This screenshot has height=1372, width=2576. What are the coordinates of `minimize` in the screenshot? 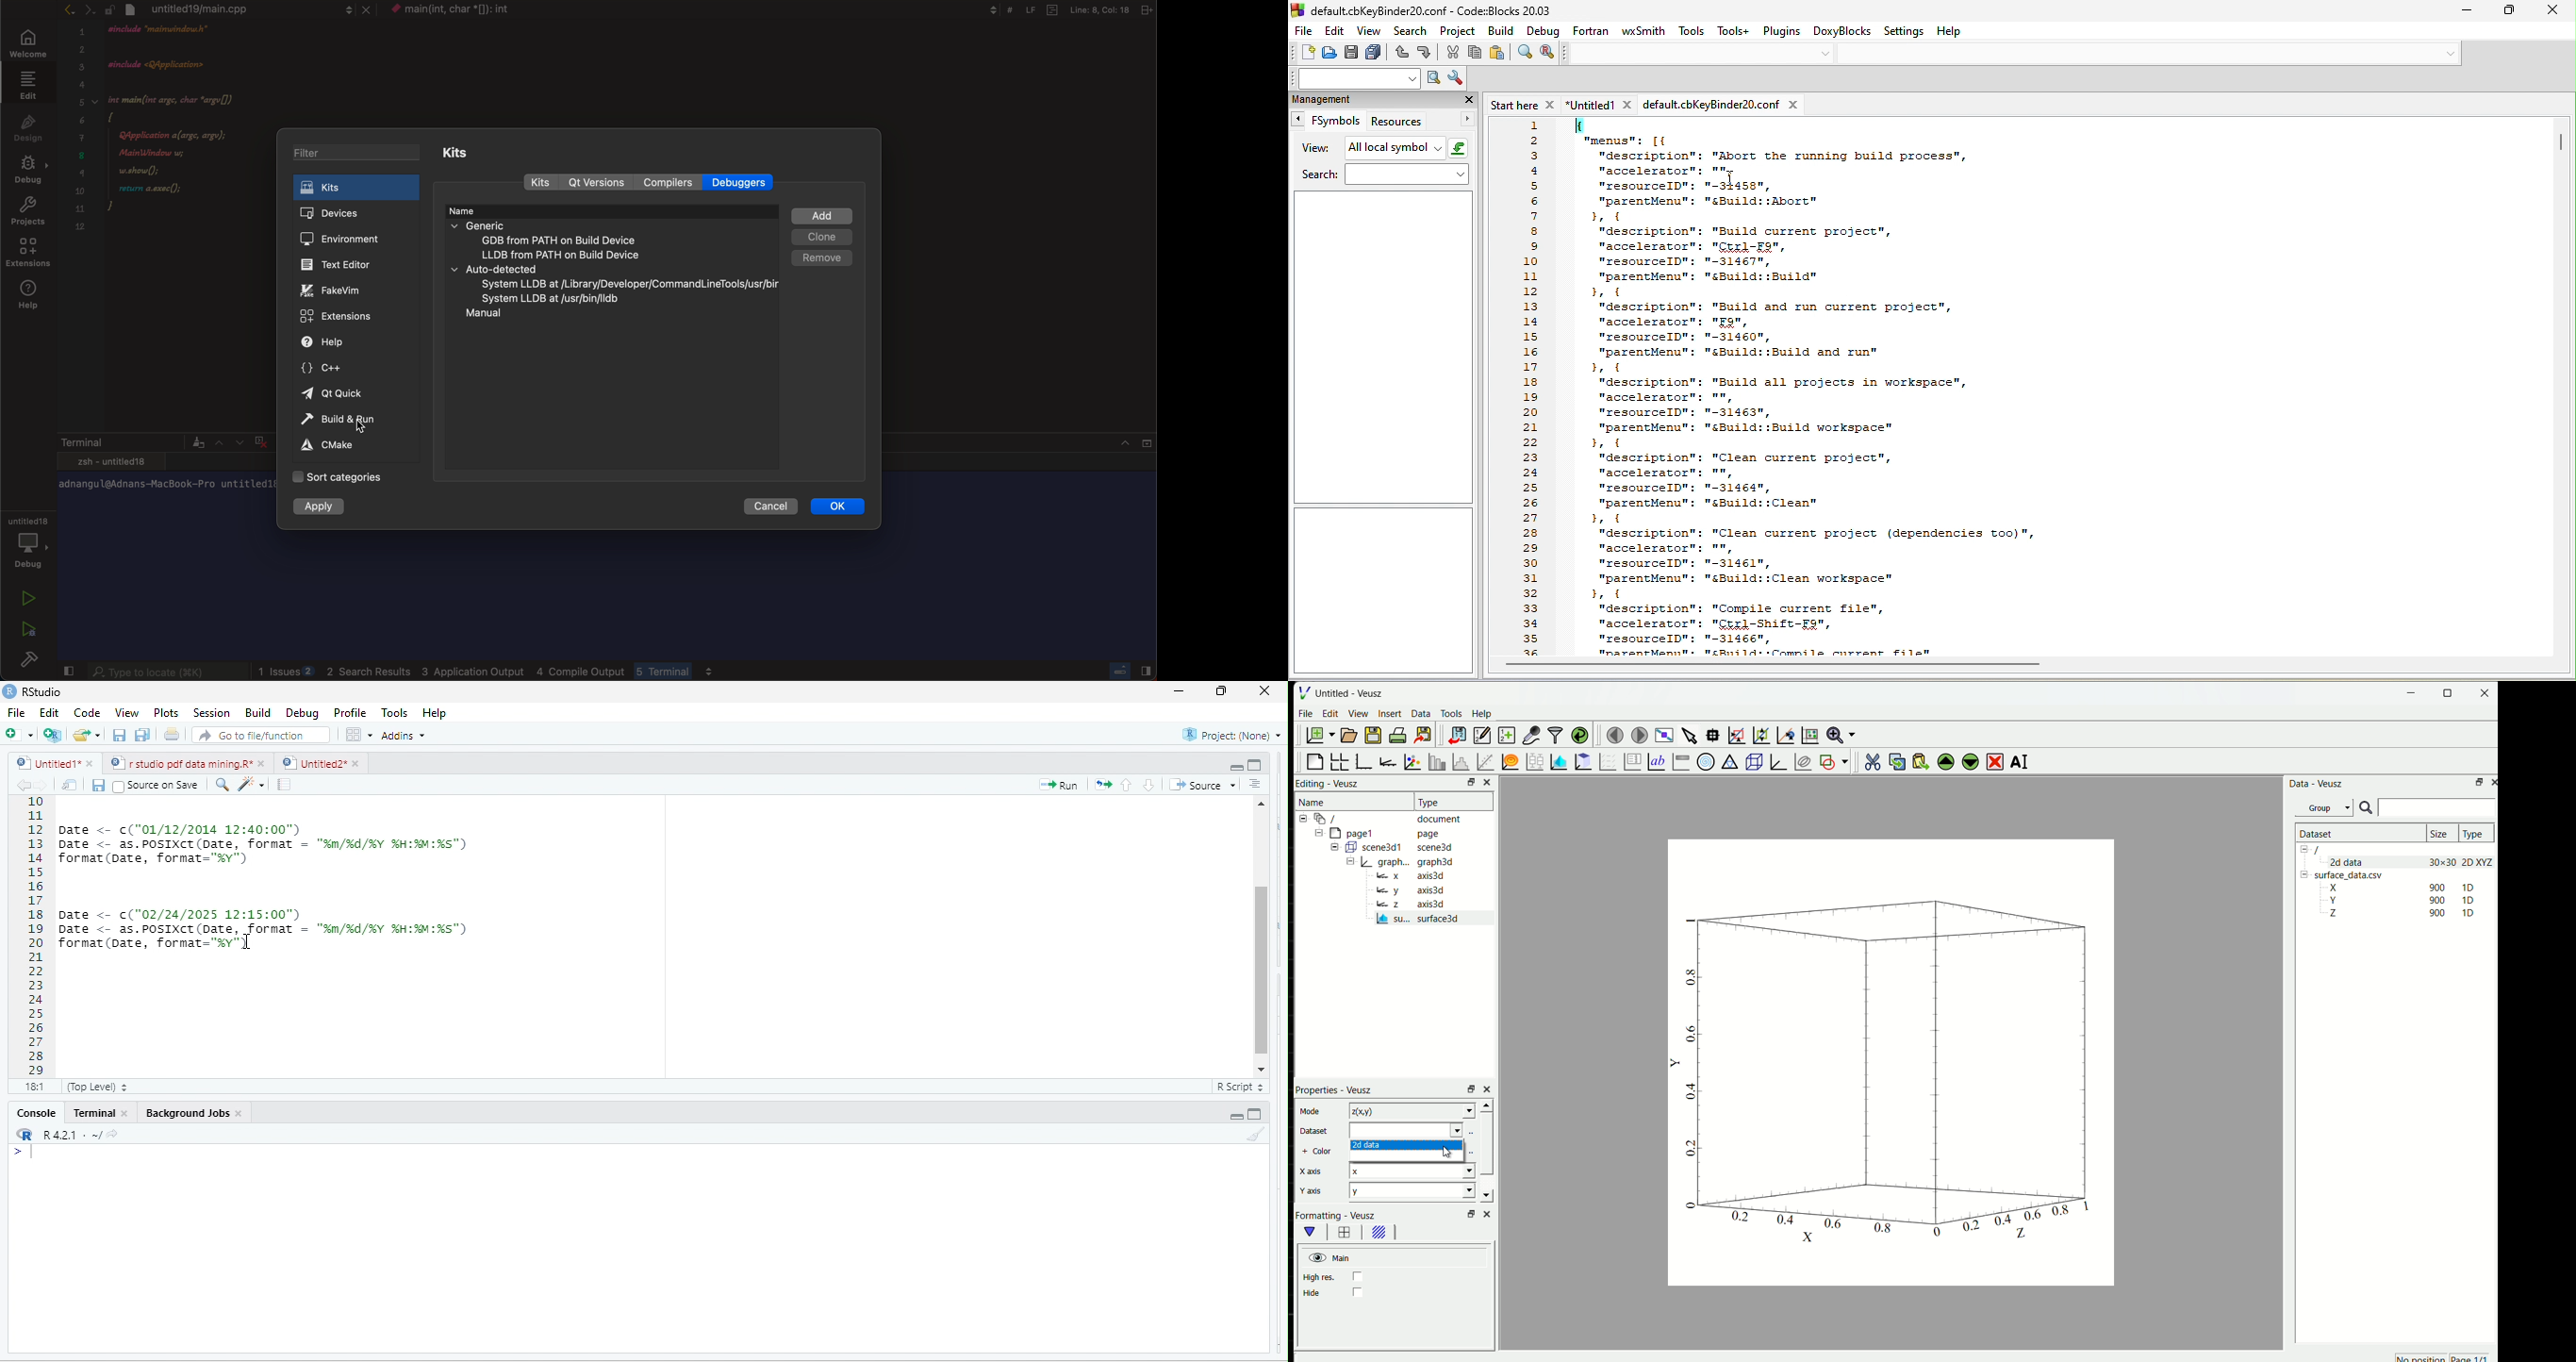 It's located at (1180, 692).